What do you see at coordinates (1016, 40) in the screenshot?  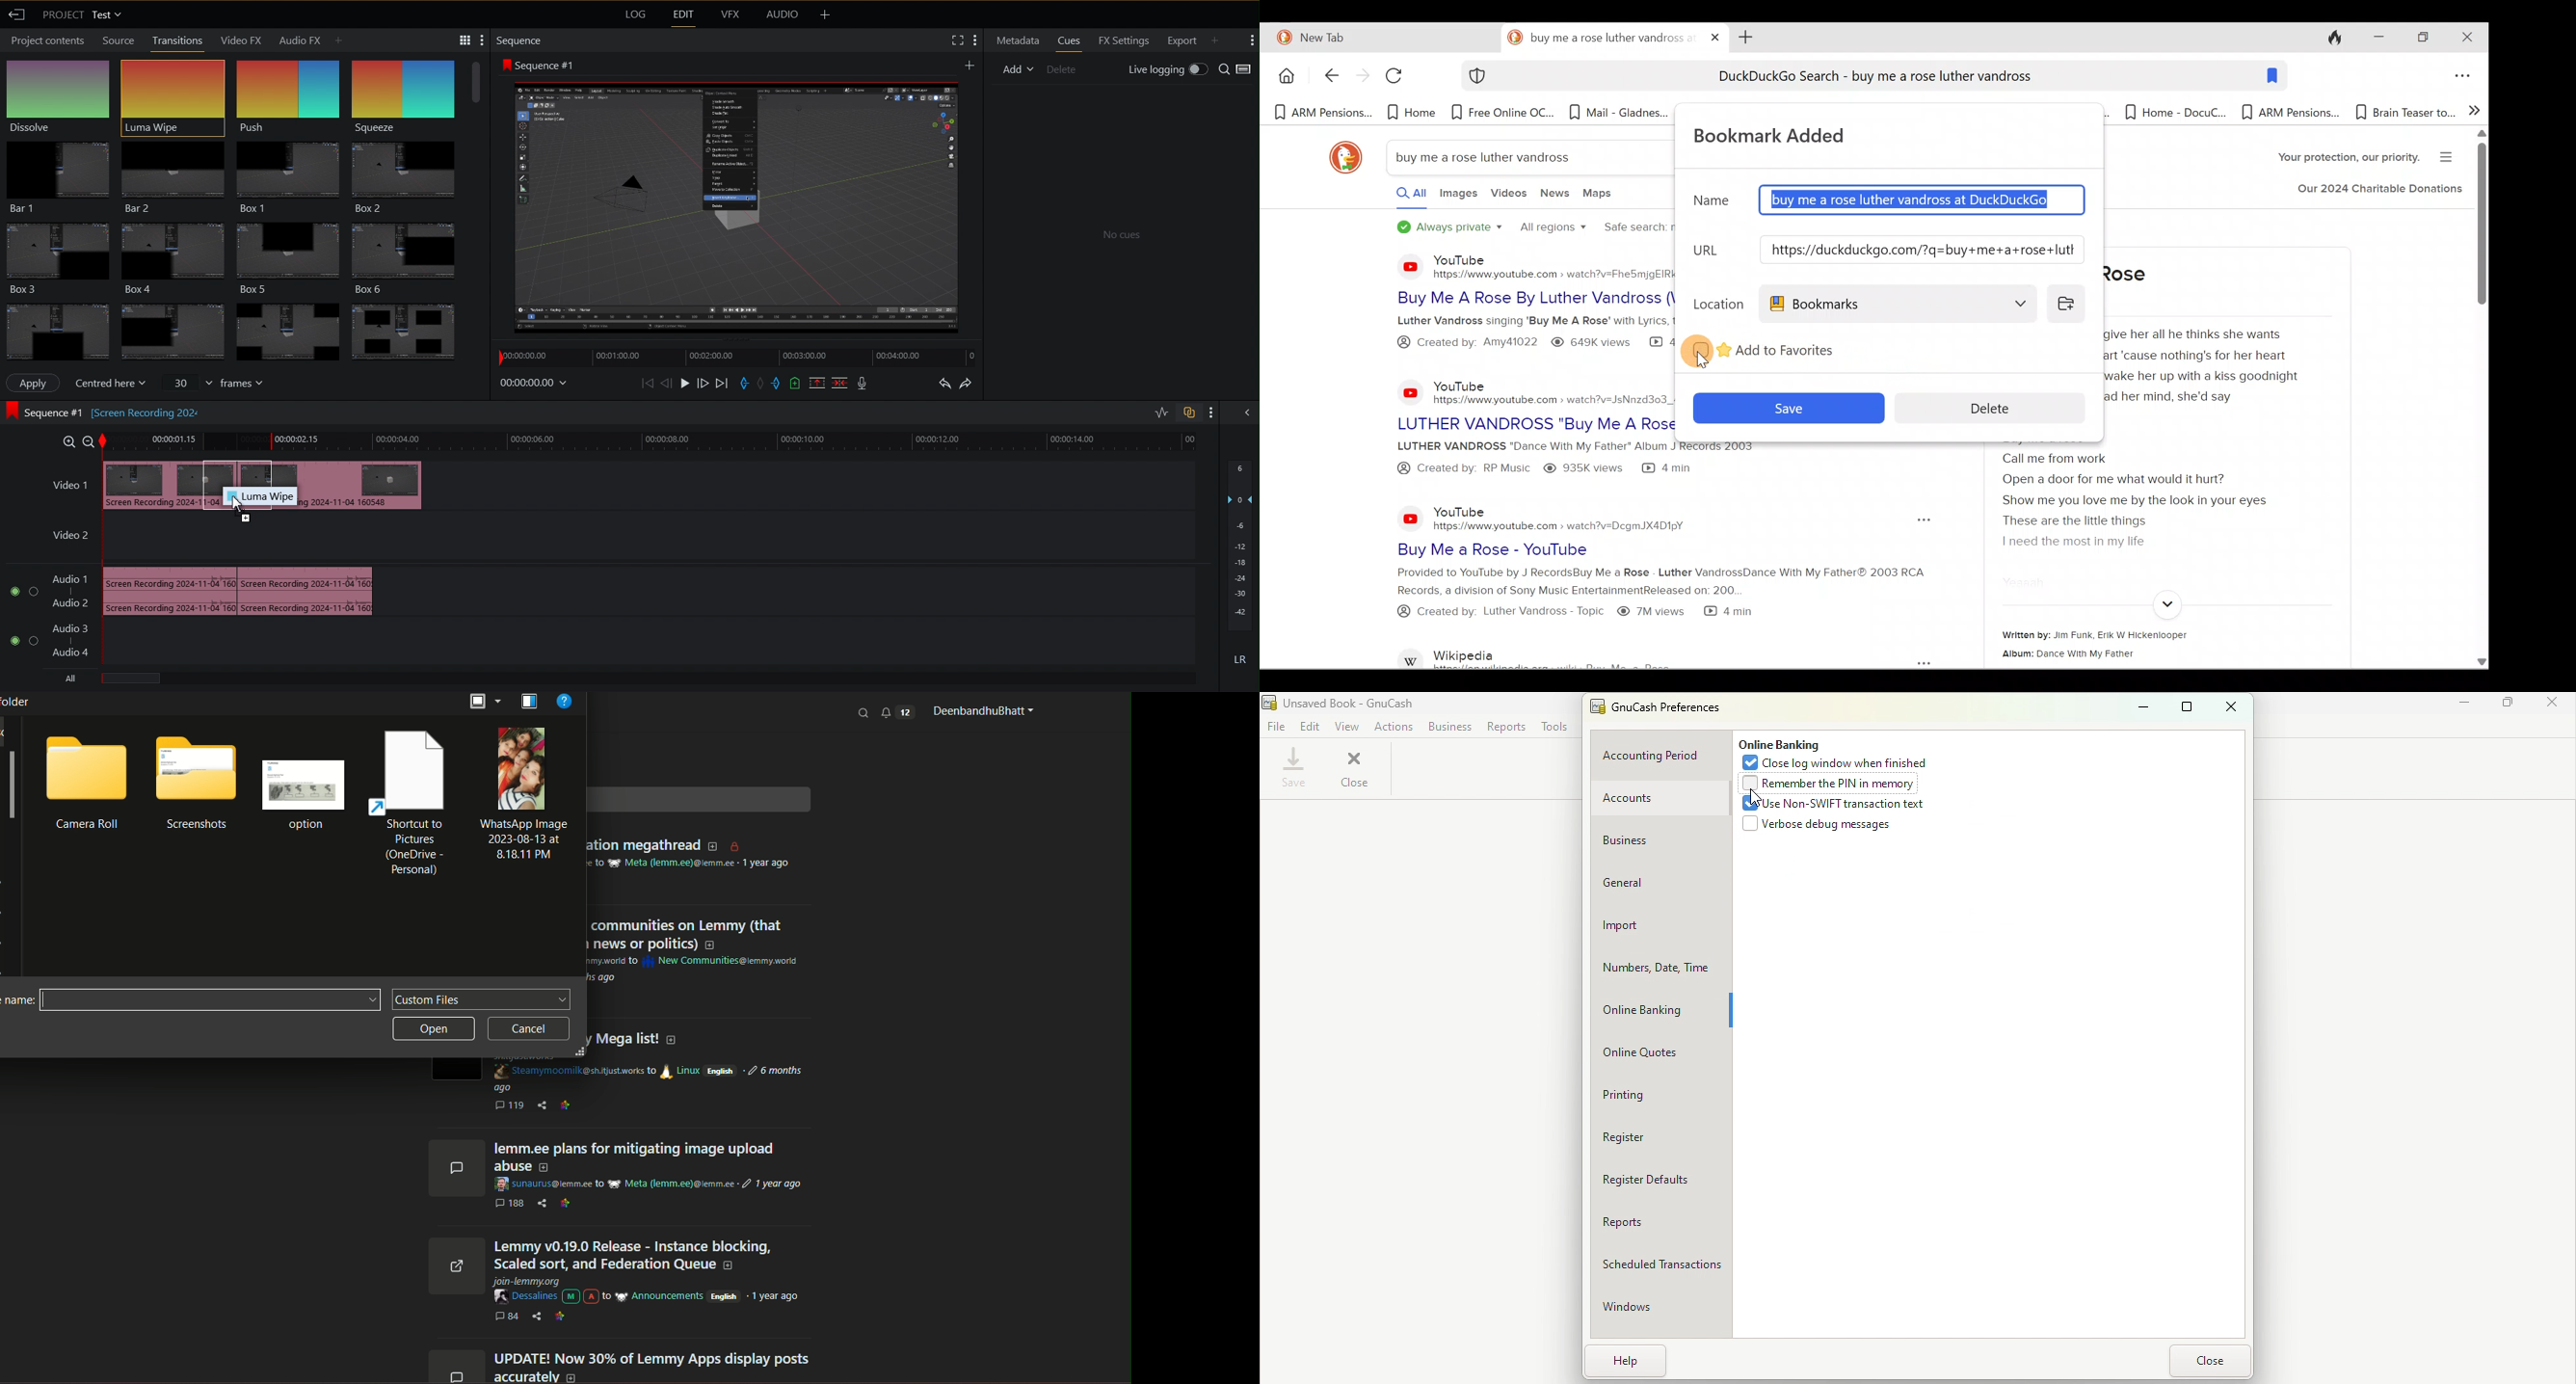 I see `Metadata` at bounding box center [1016, 40].